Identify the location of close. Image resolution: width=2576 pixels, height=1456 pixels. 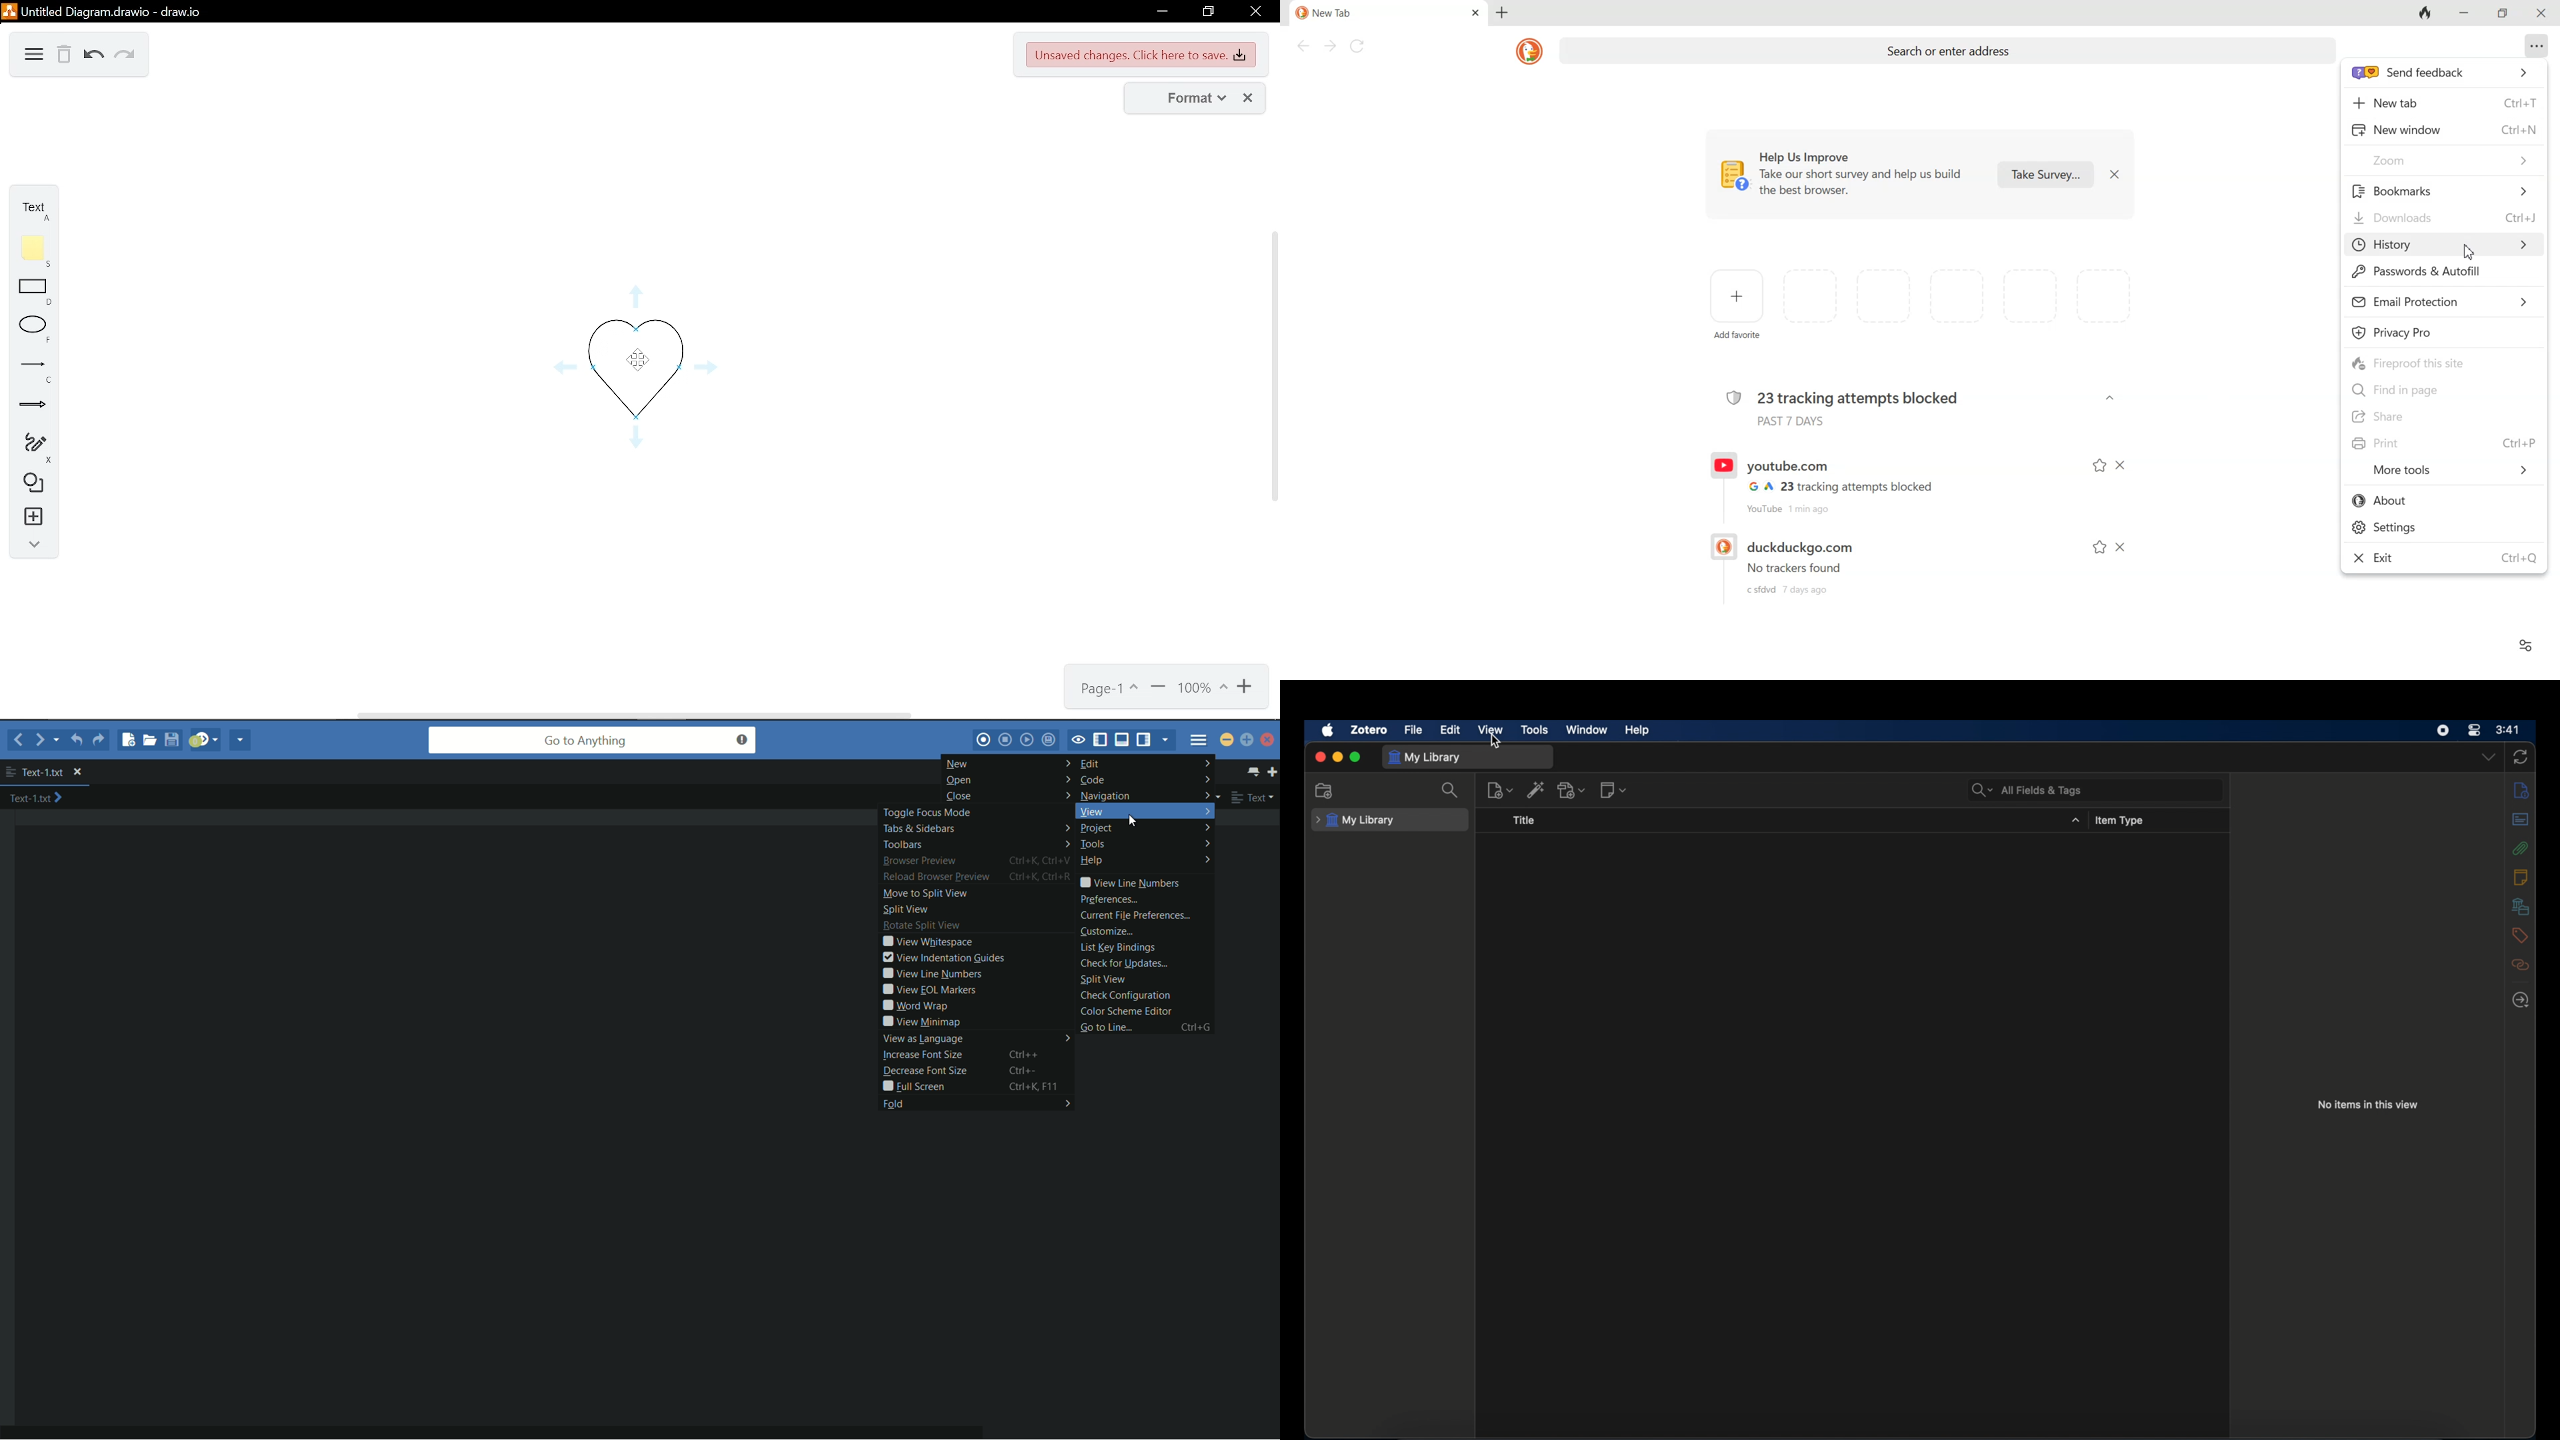
(1320, 757).